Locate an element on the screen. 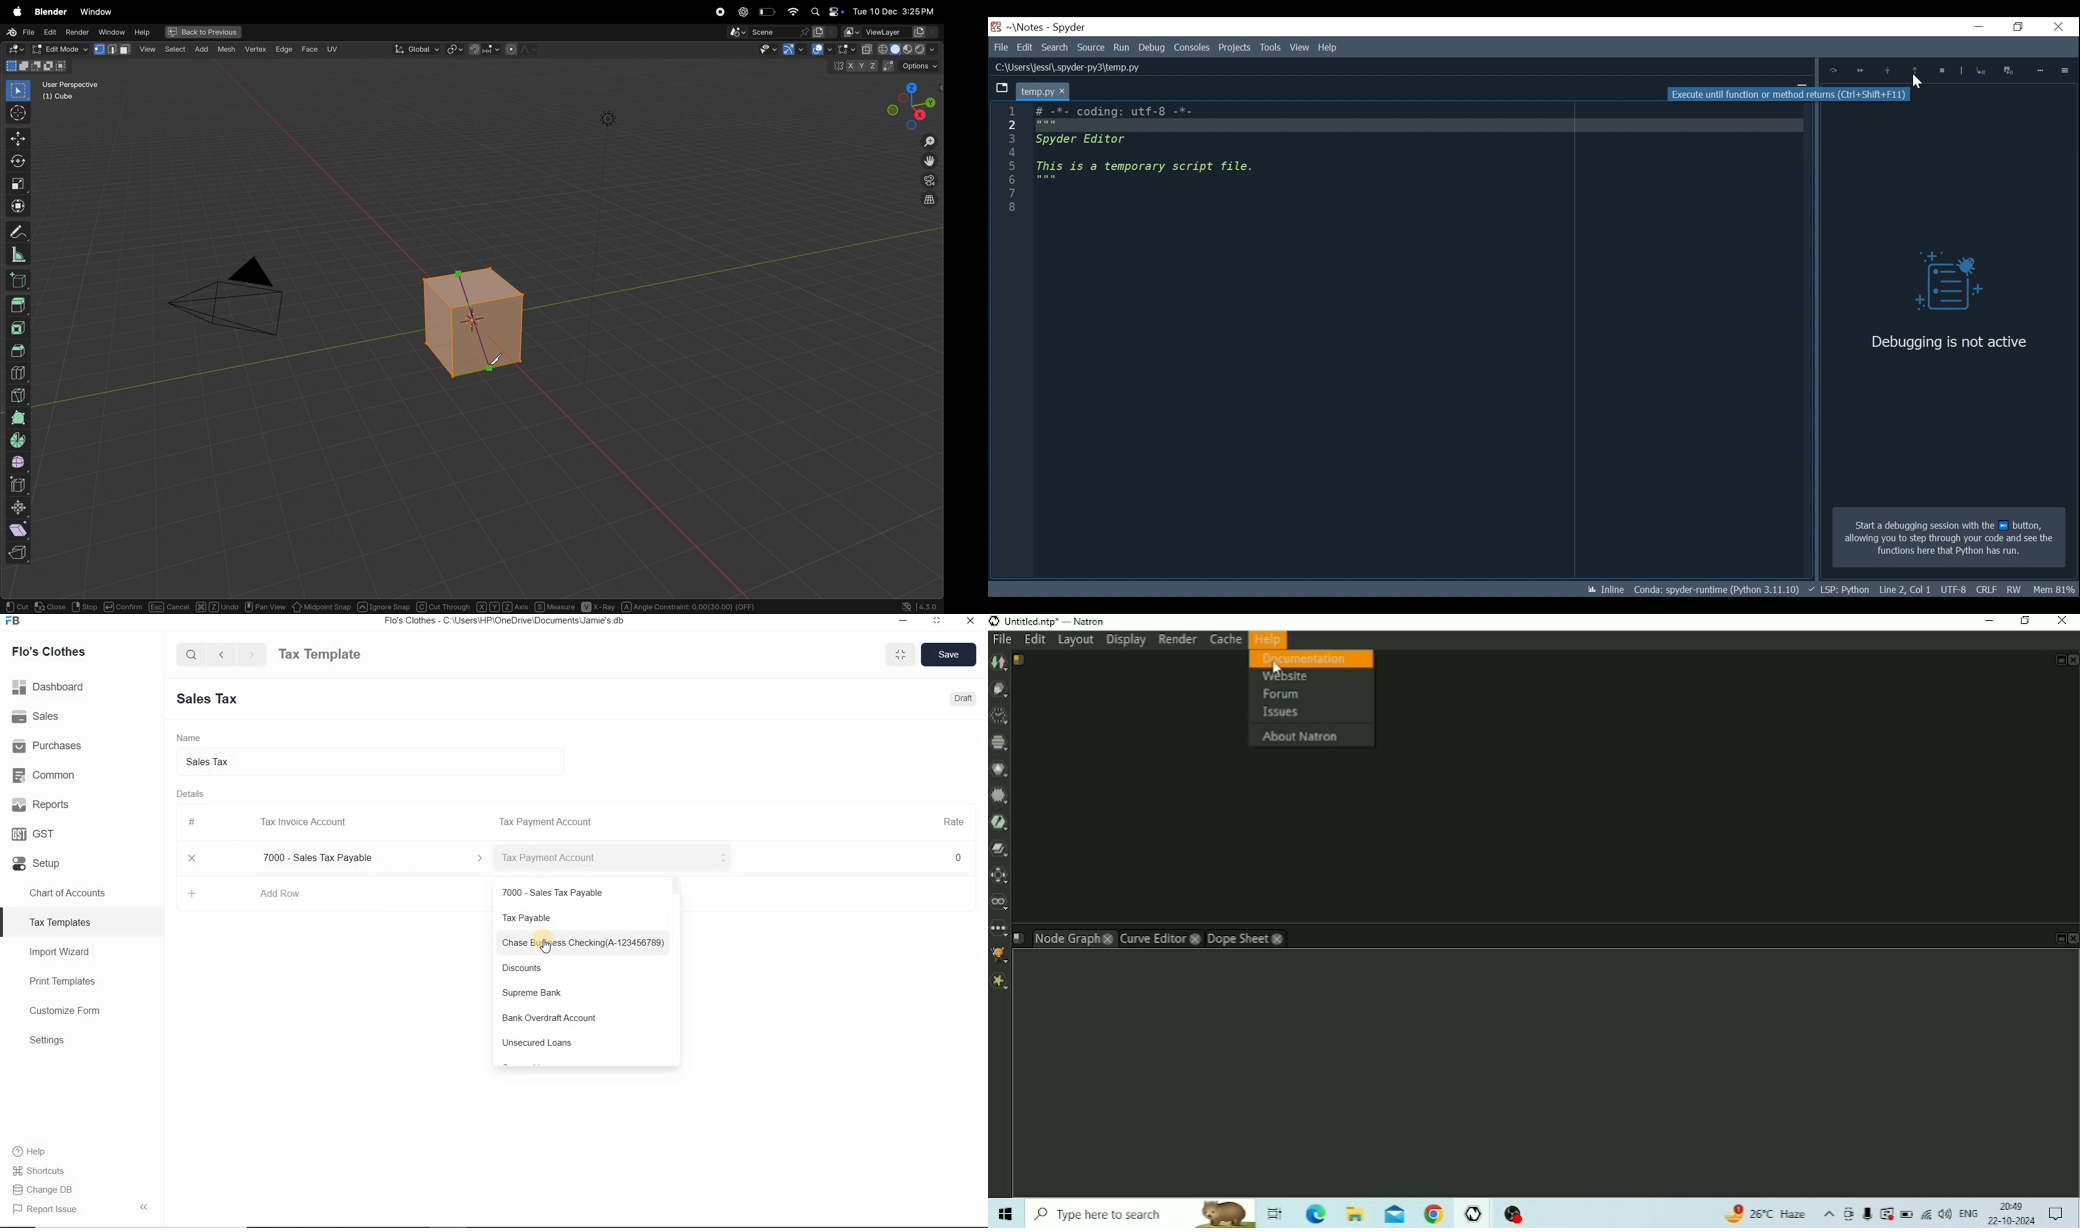 The width and height of the screenshot is (2100, 1232). Add Row is located at coordinates (280, 893).